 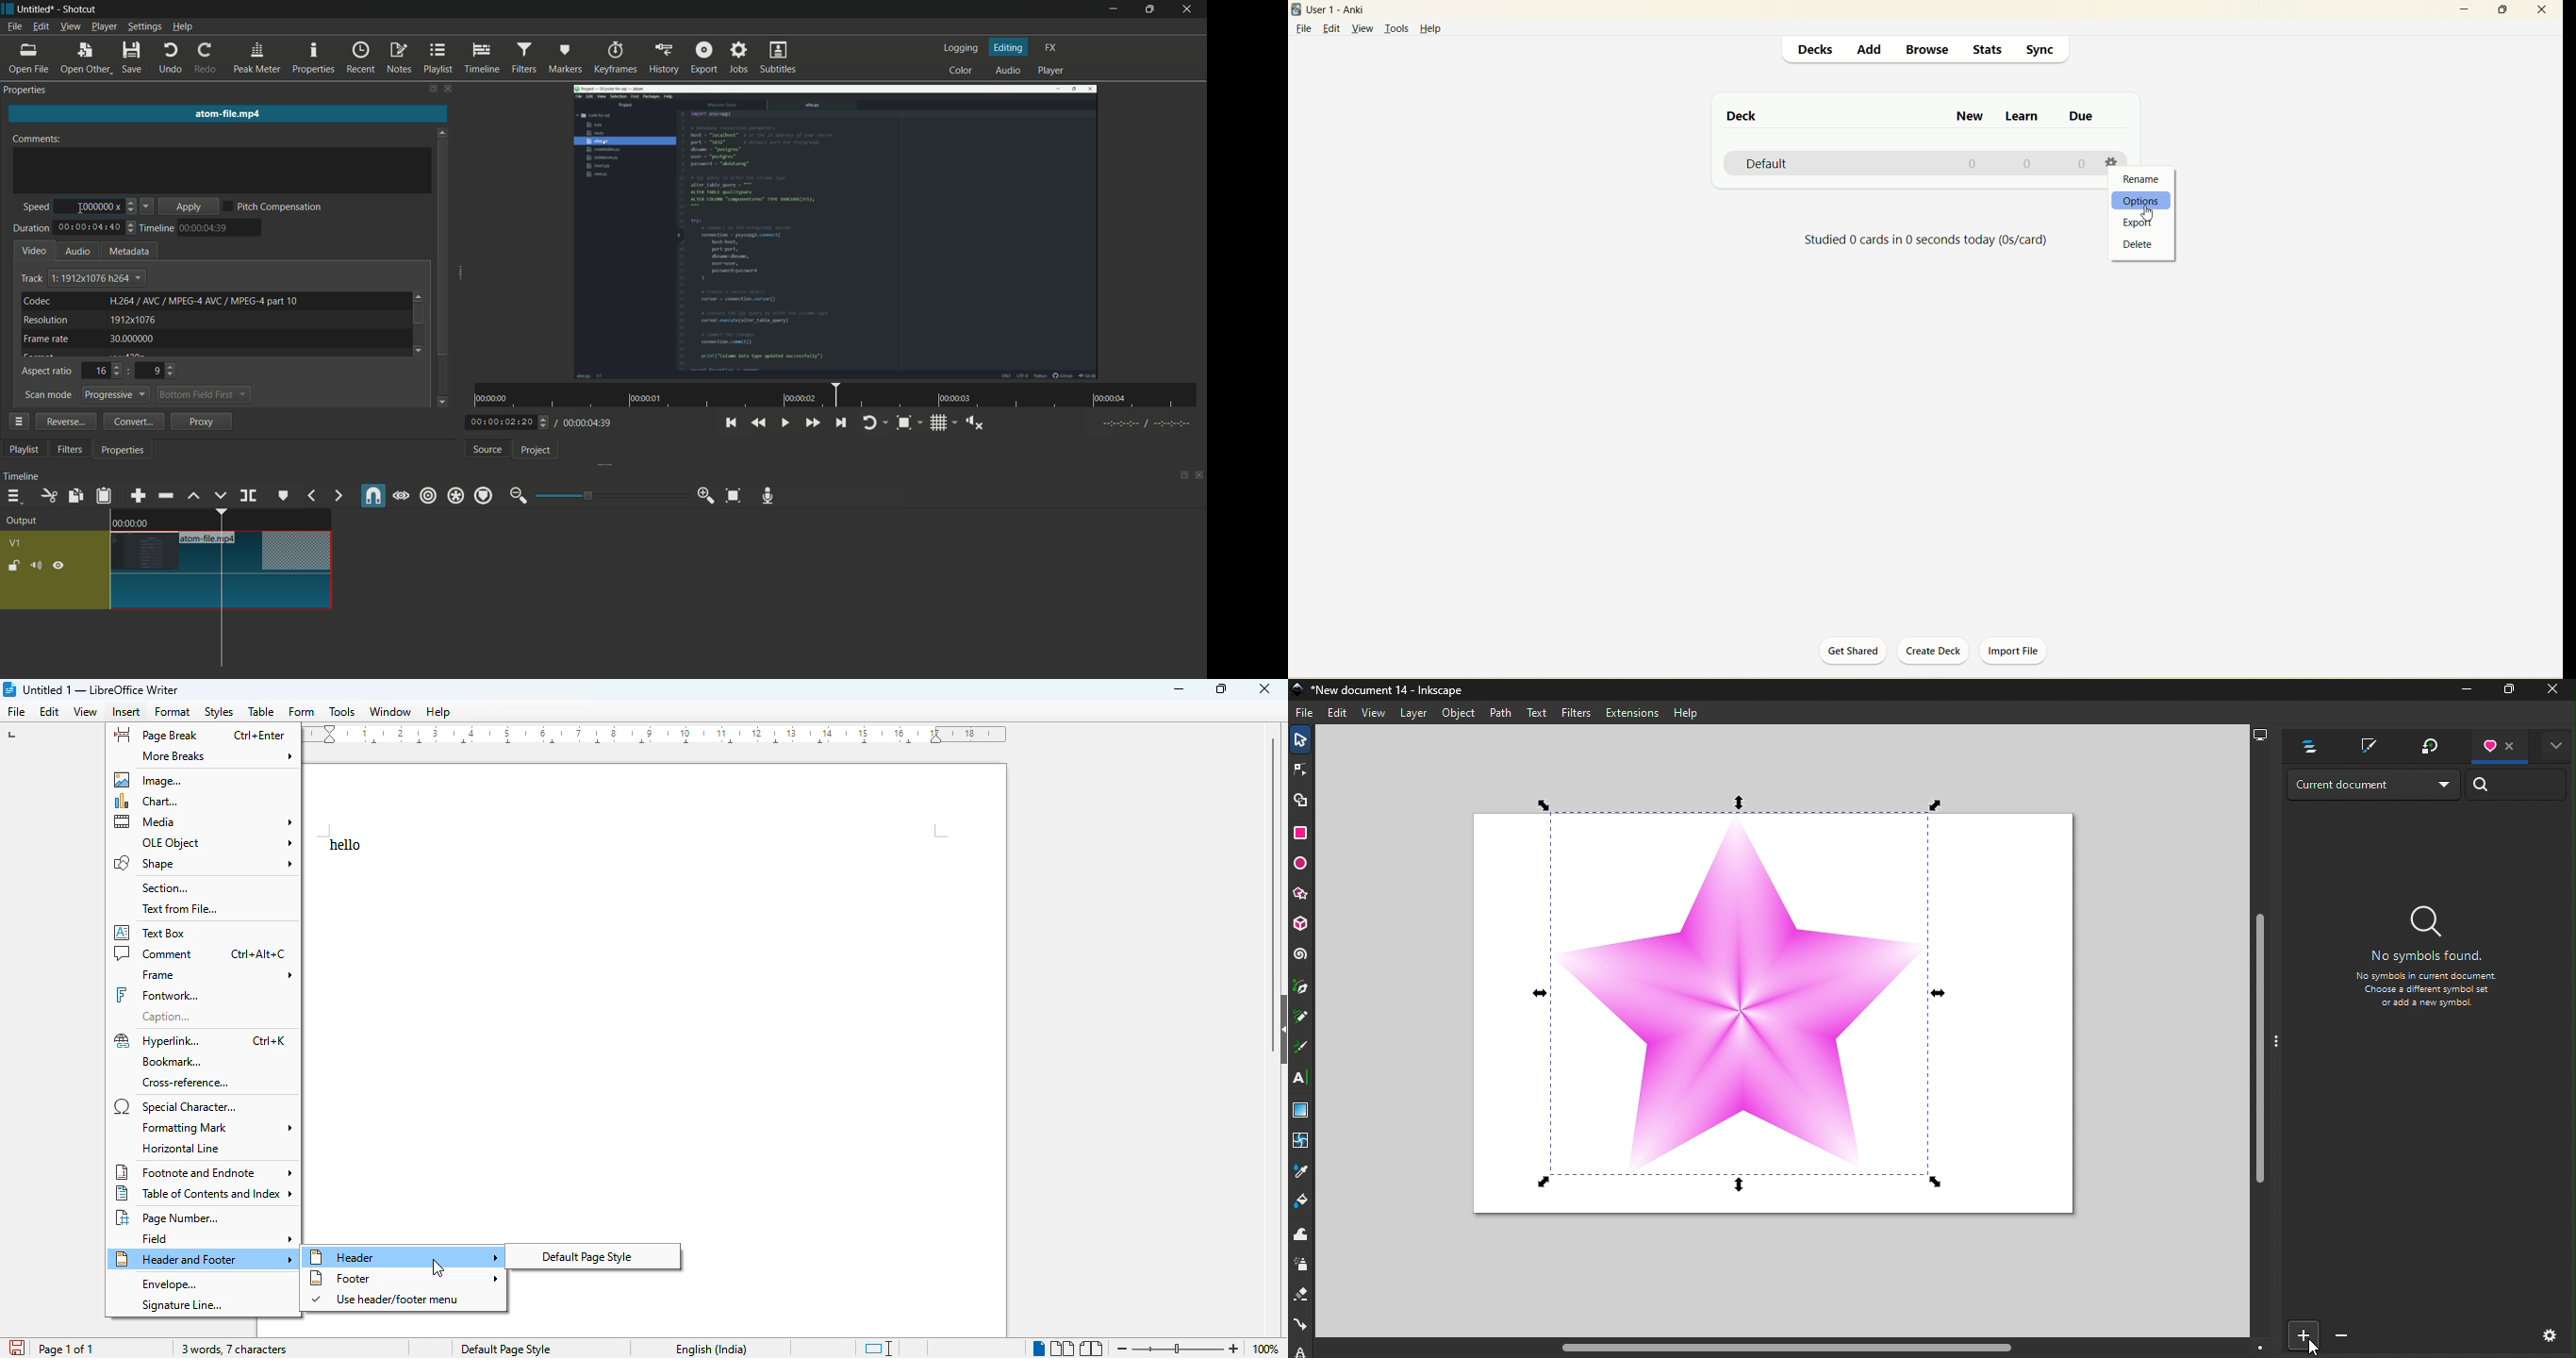 What do you see at coordinates (159, 1041) in the screenshot?
I see `hyperlink` at bounding box center [159, 1041].